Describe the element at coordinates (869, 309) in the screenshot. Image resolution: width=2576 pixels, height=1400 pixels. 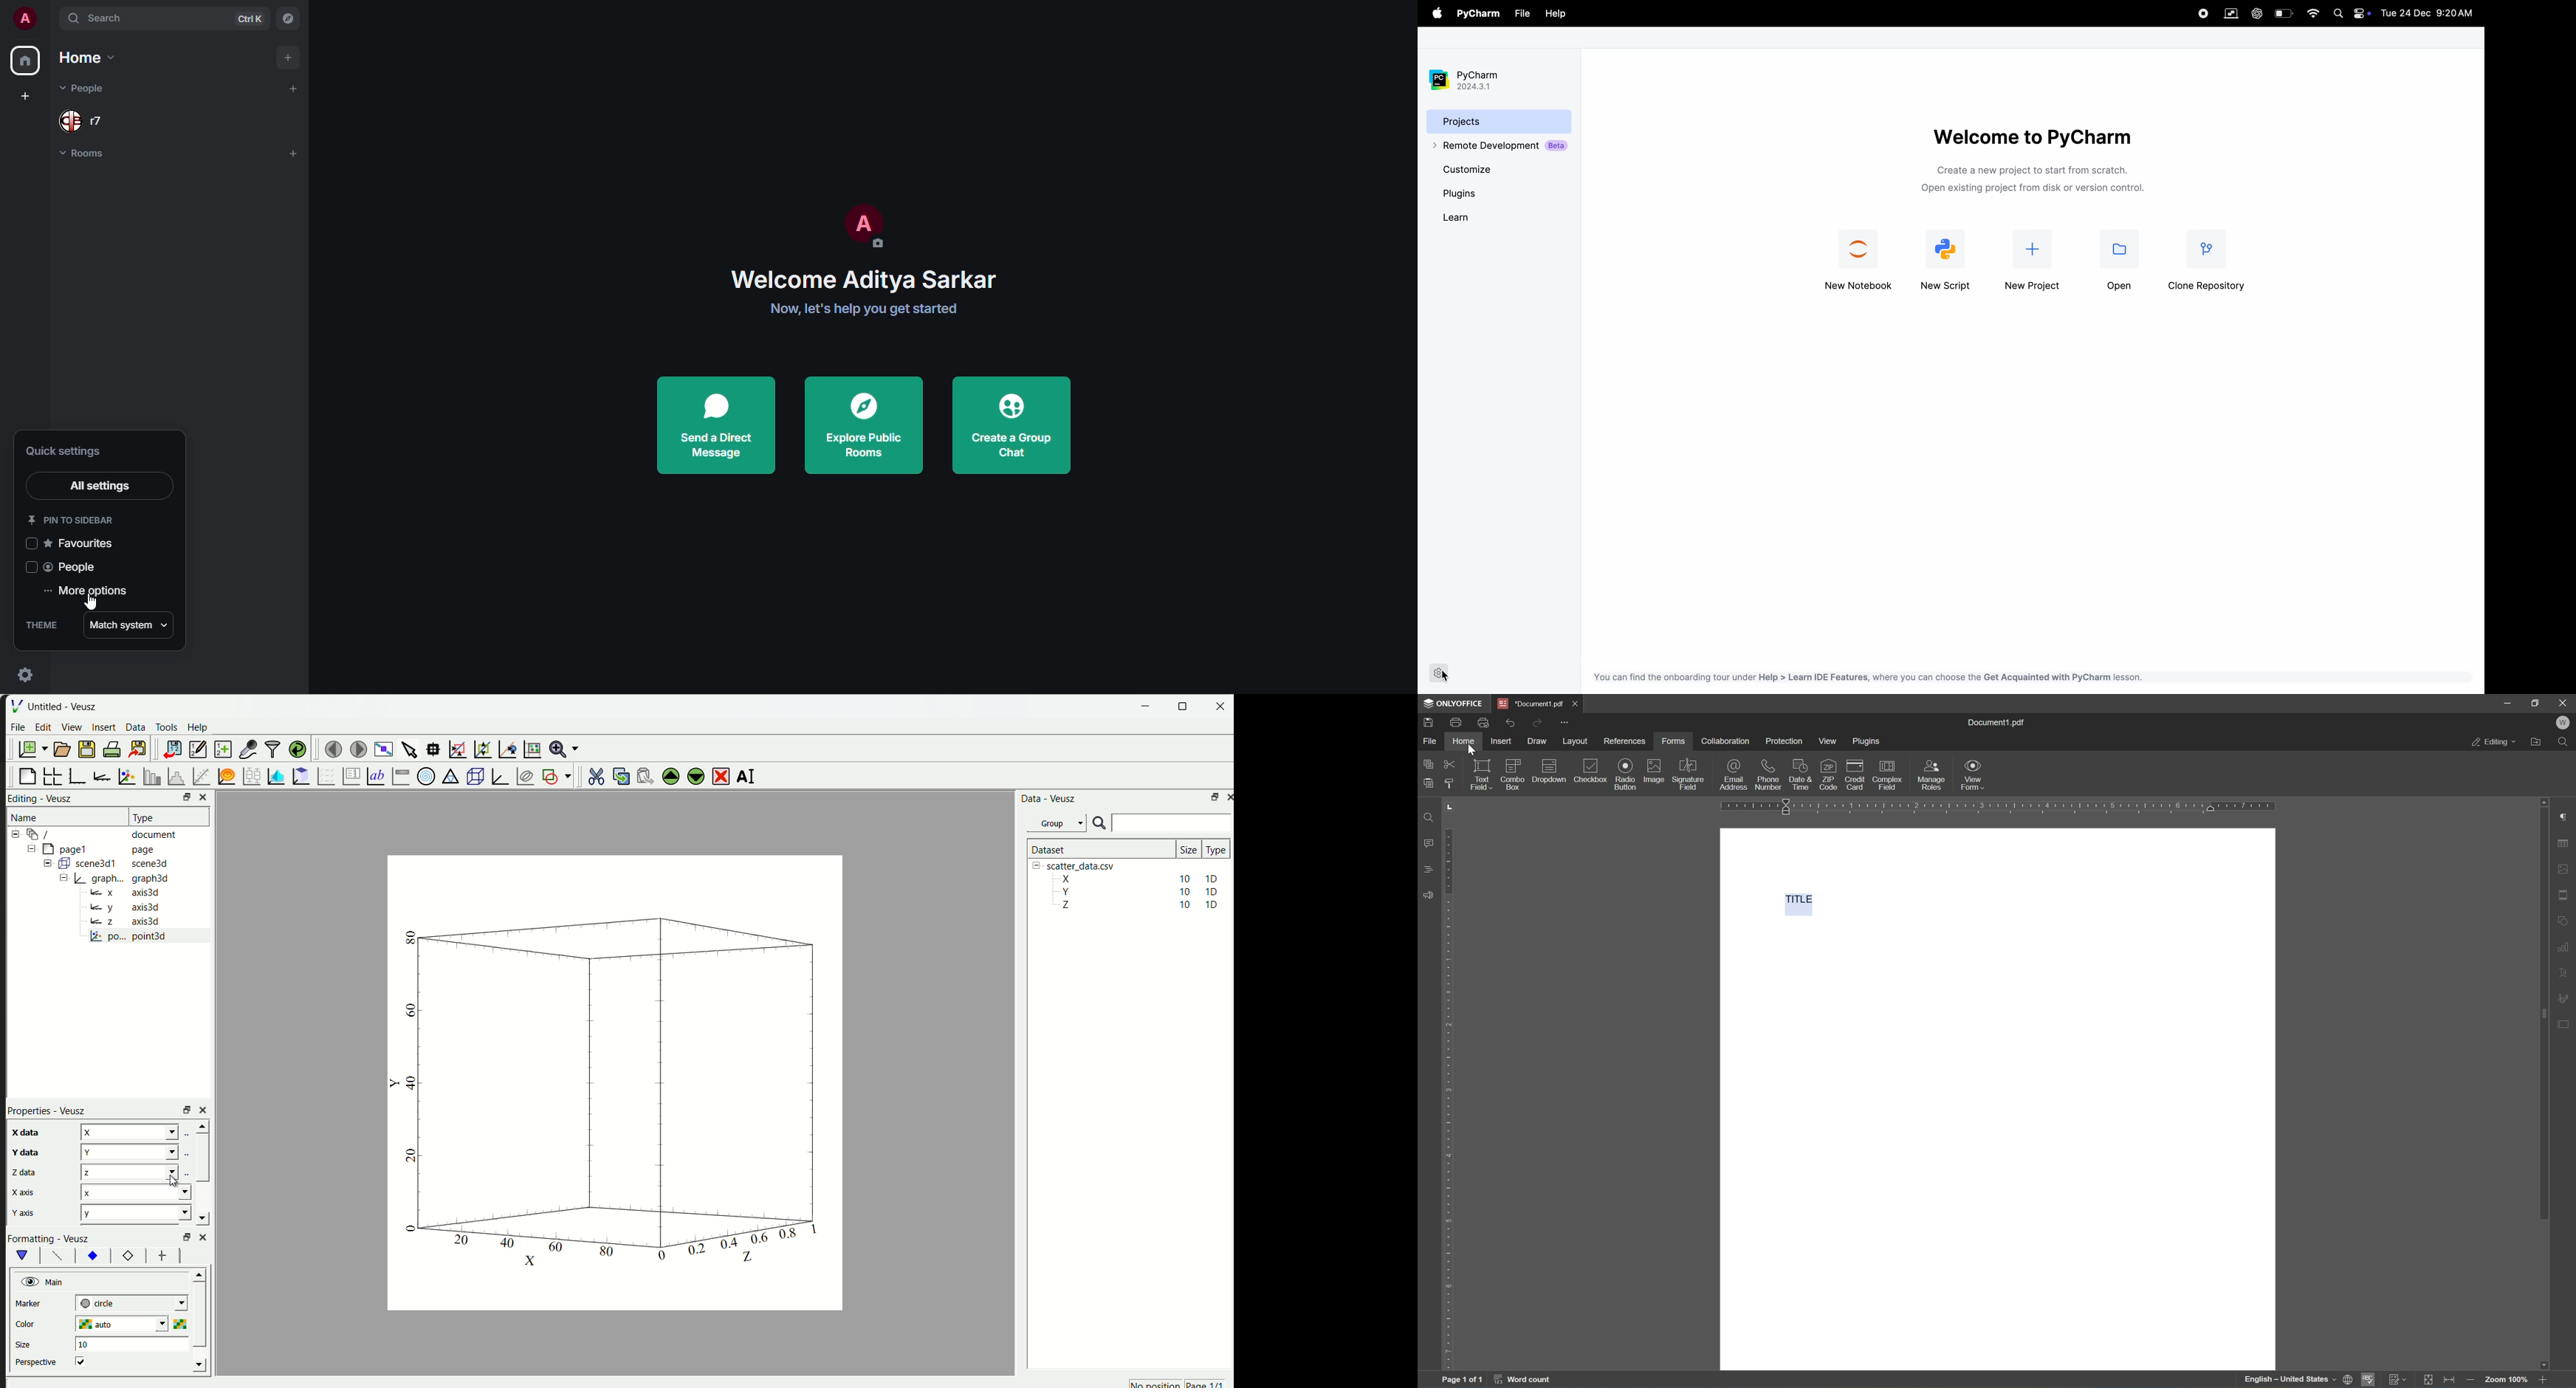
I see `Now, let's help you get started` at that location.